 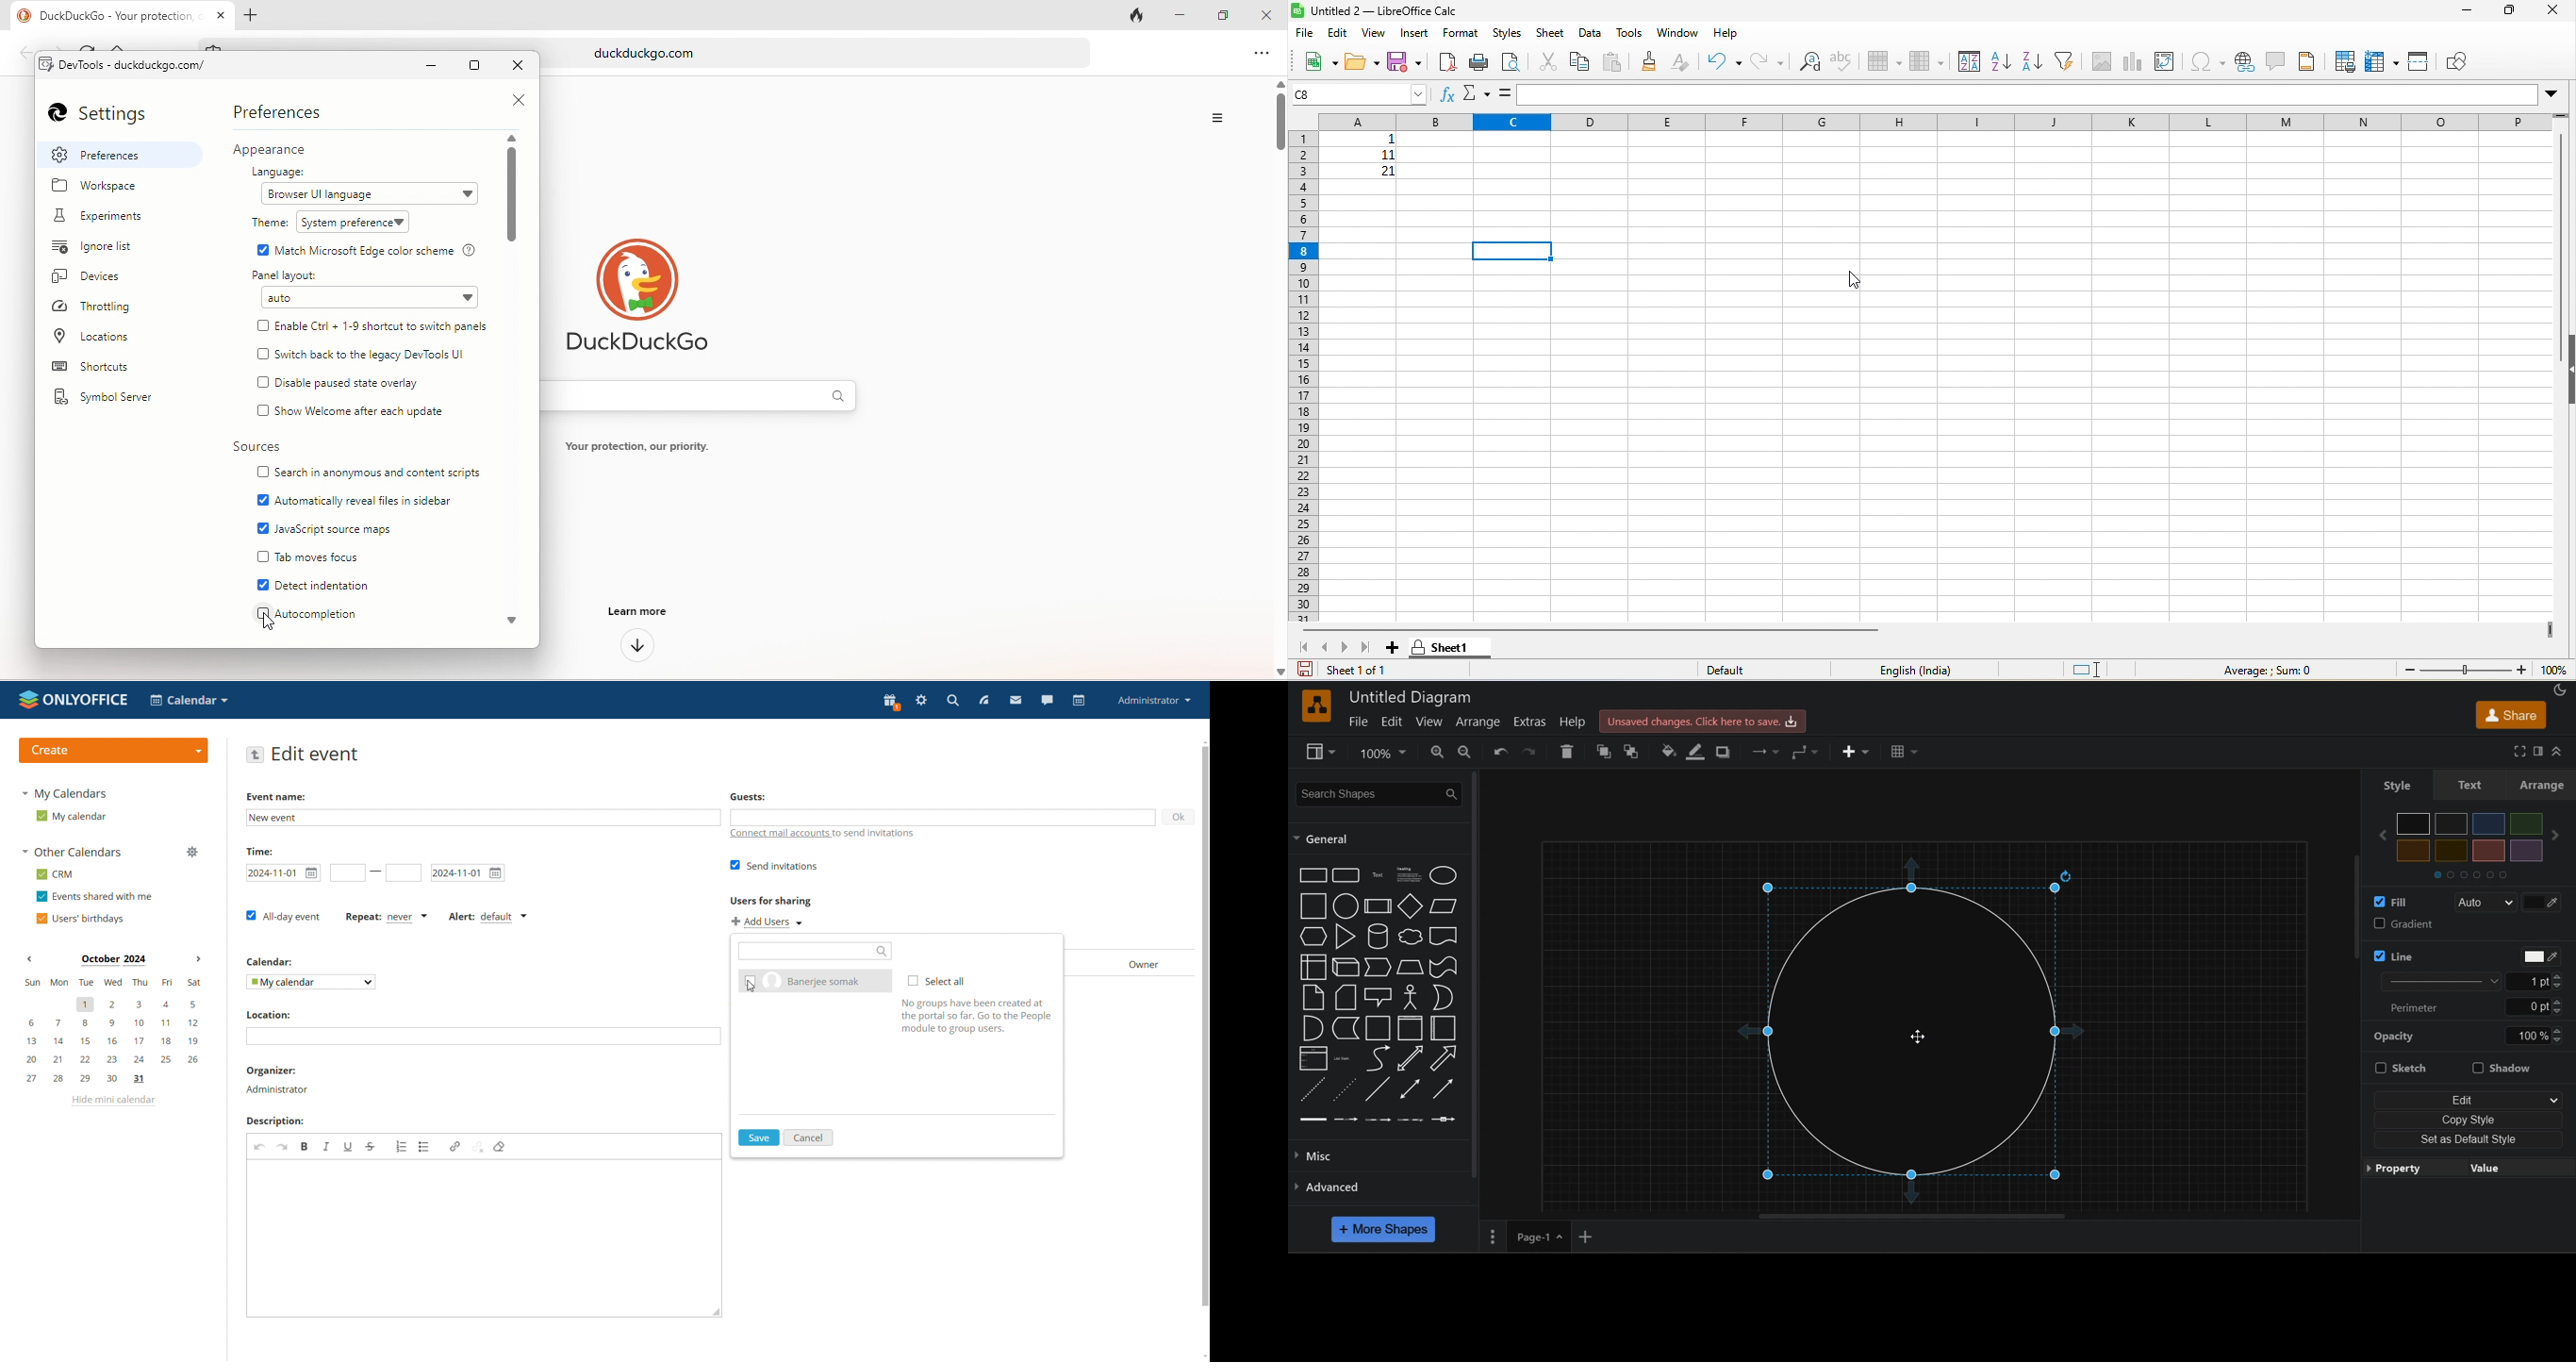 I want to click on preferences, so click(x=123, y=155).